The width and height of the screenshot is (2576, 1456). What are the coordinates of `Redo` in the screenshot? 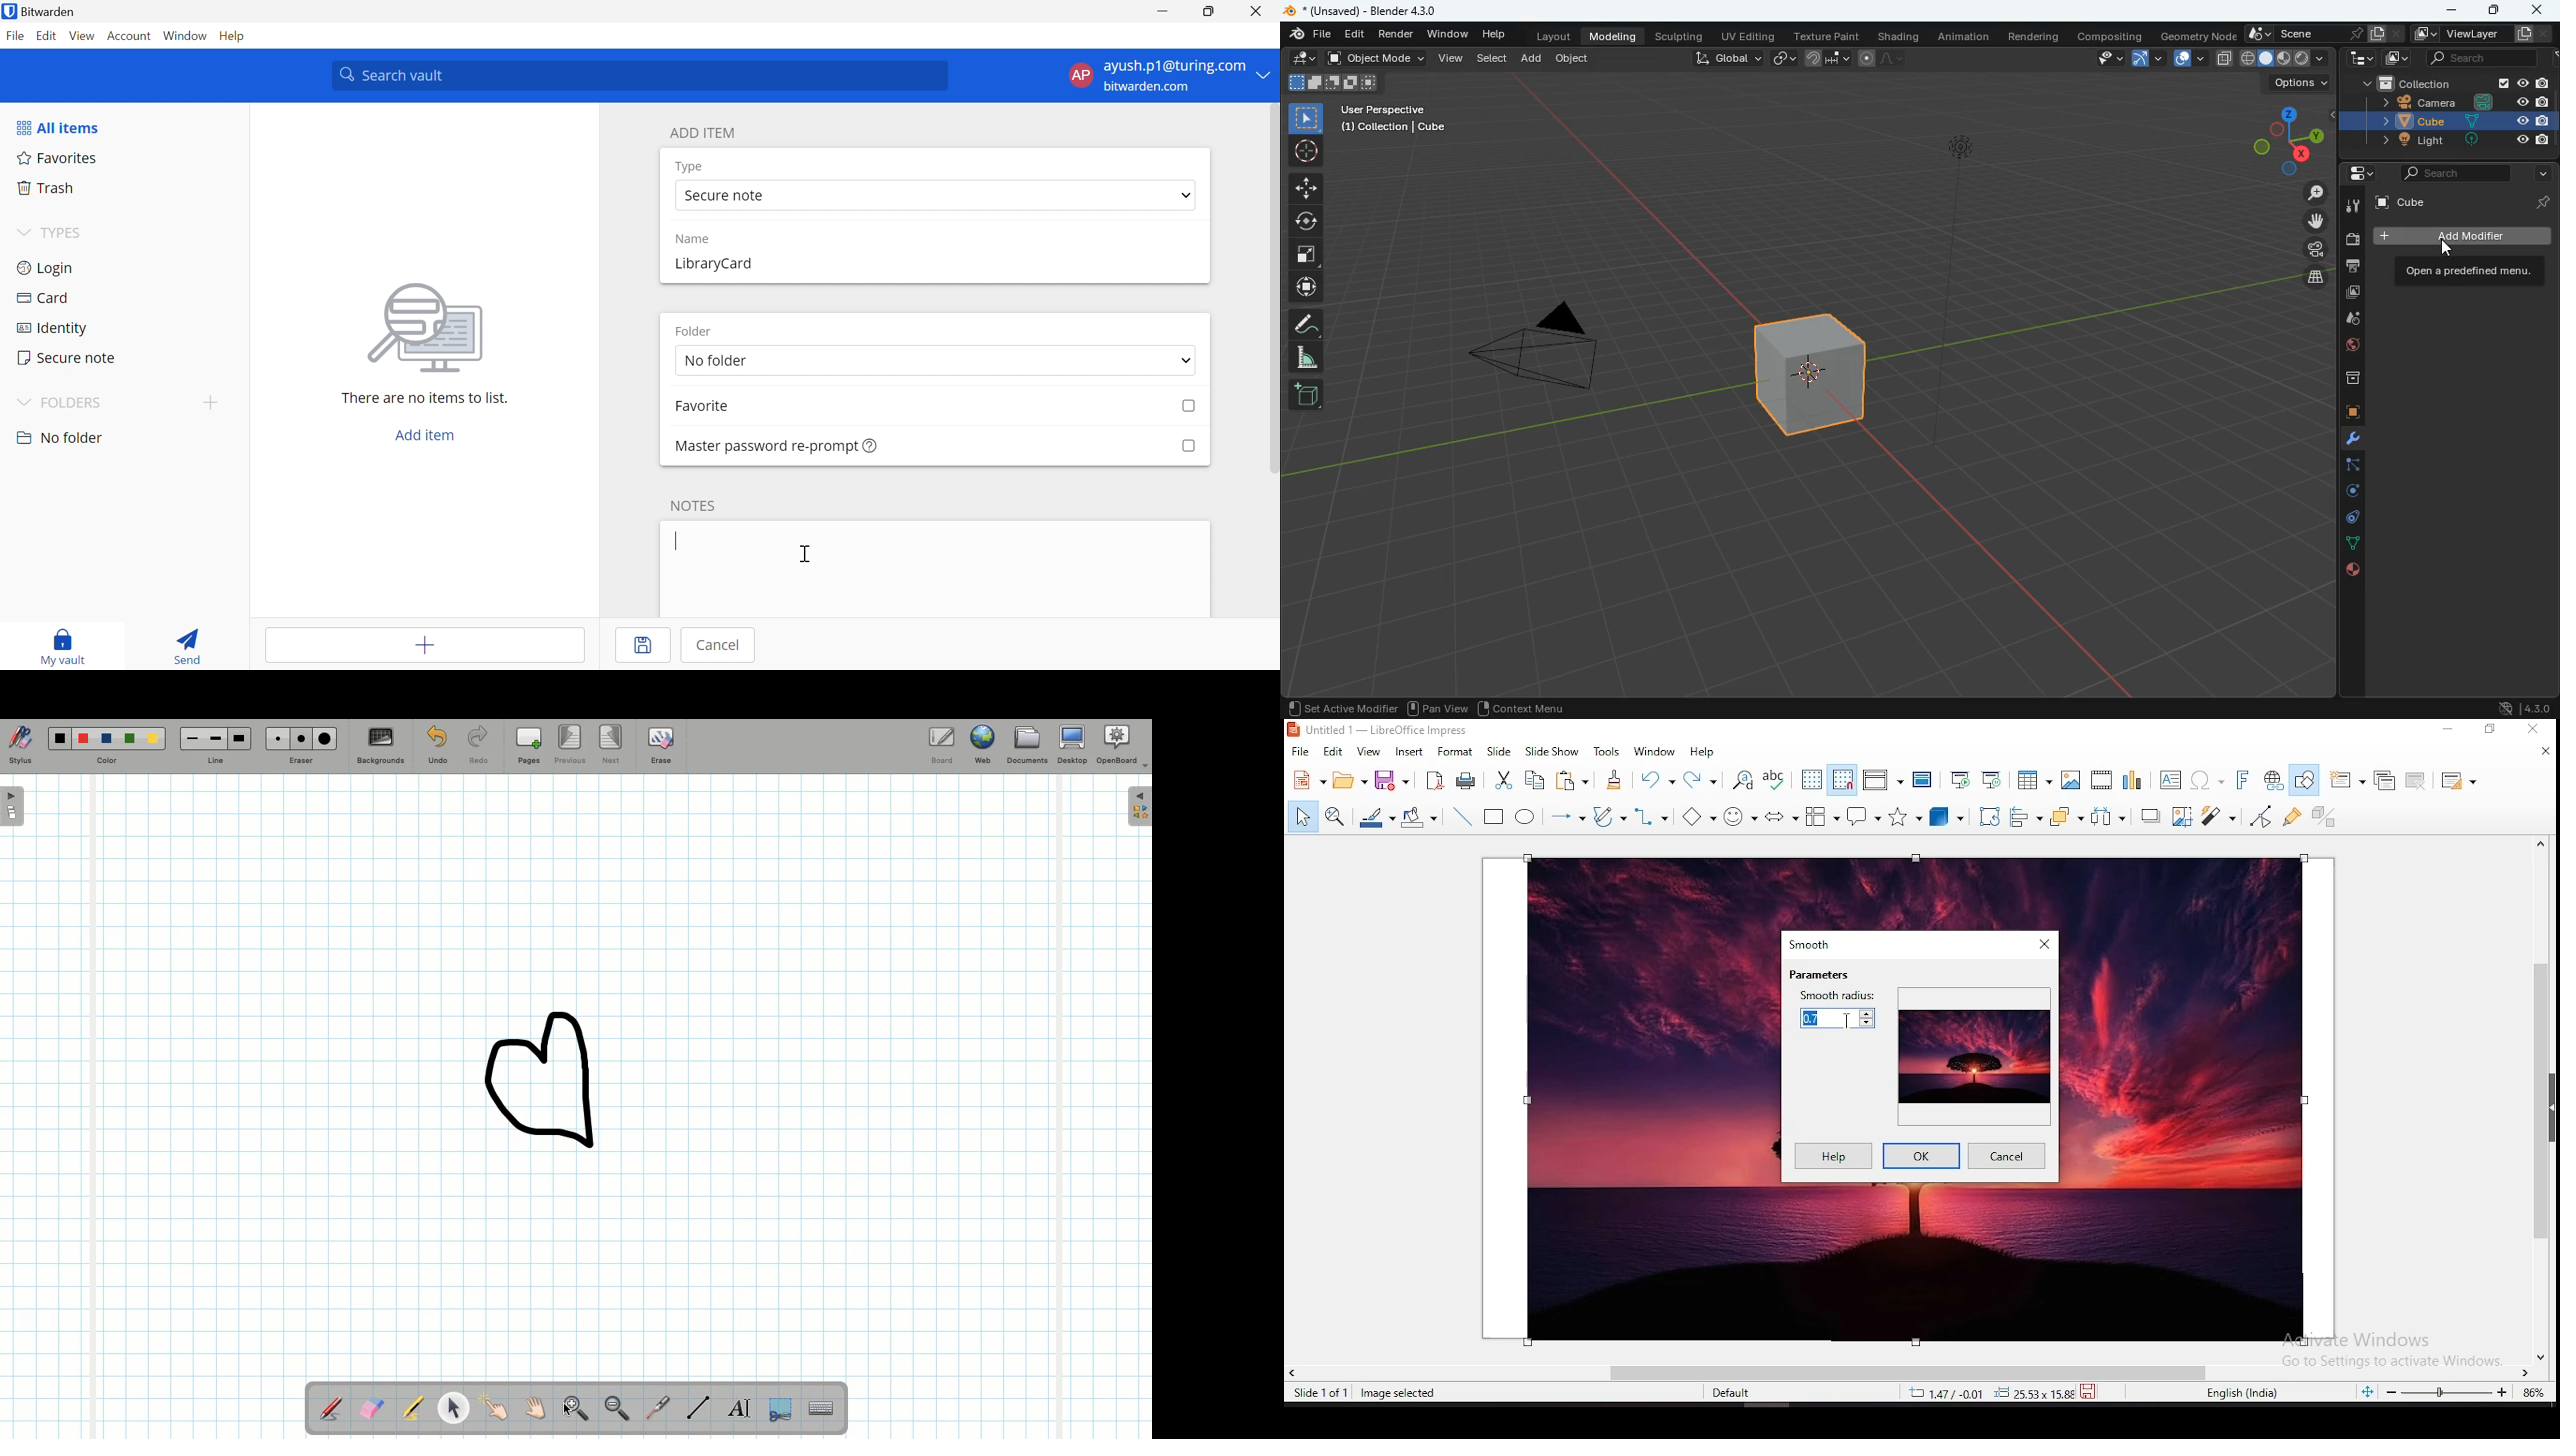 It's located at (476, 746).